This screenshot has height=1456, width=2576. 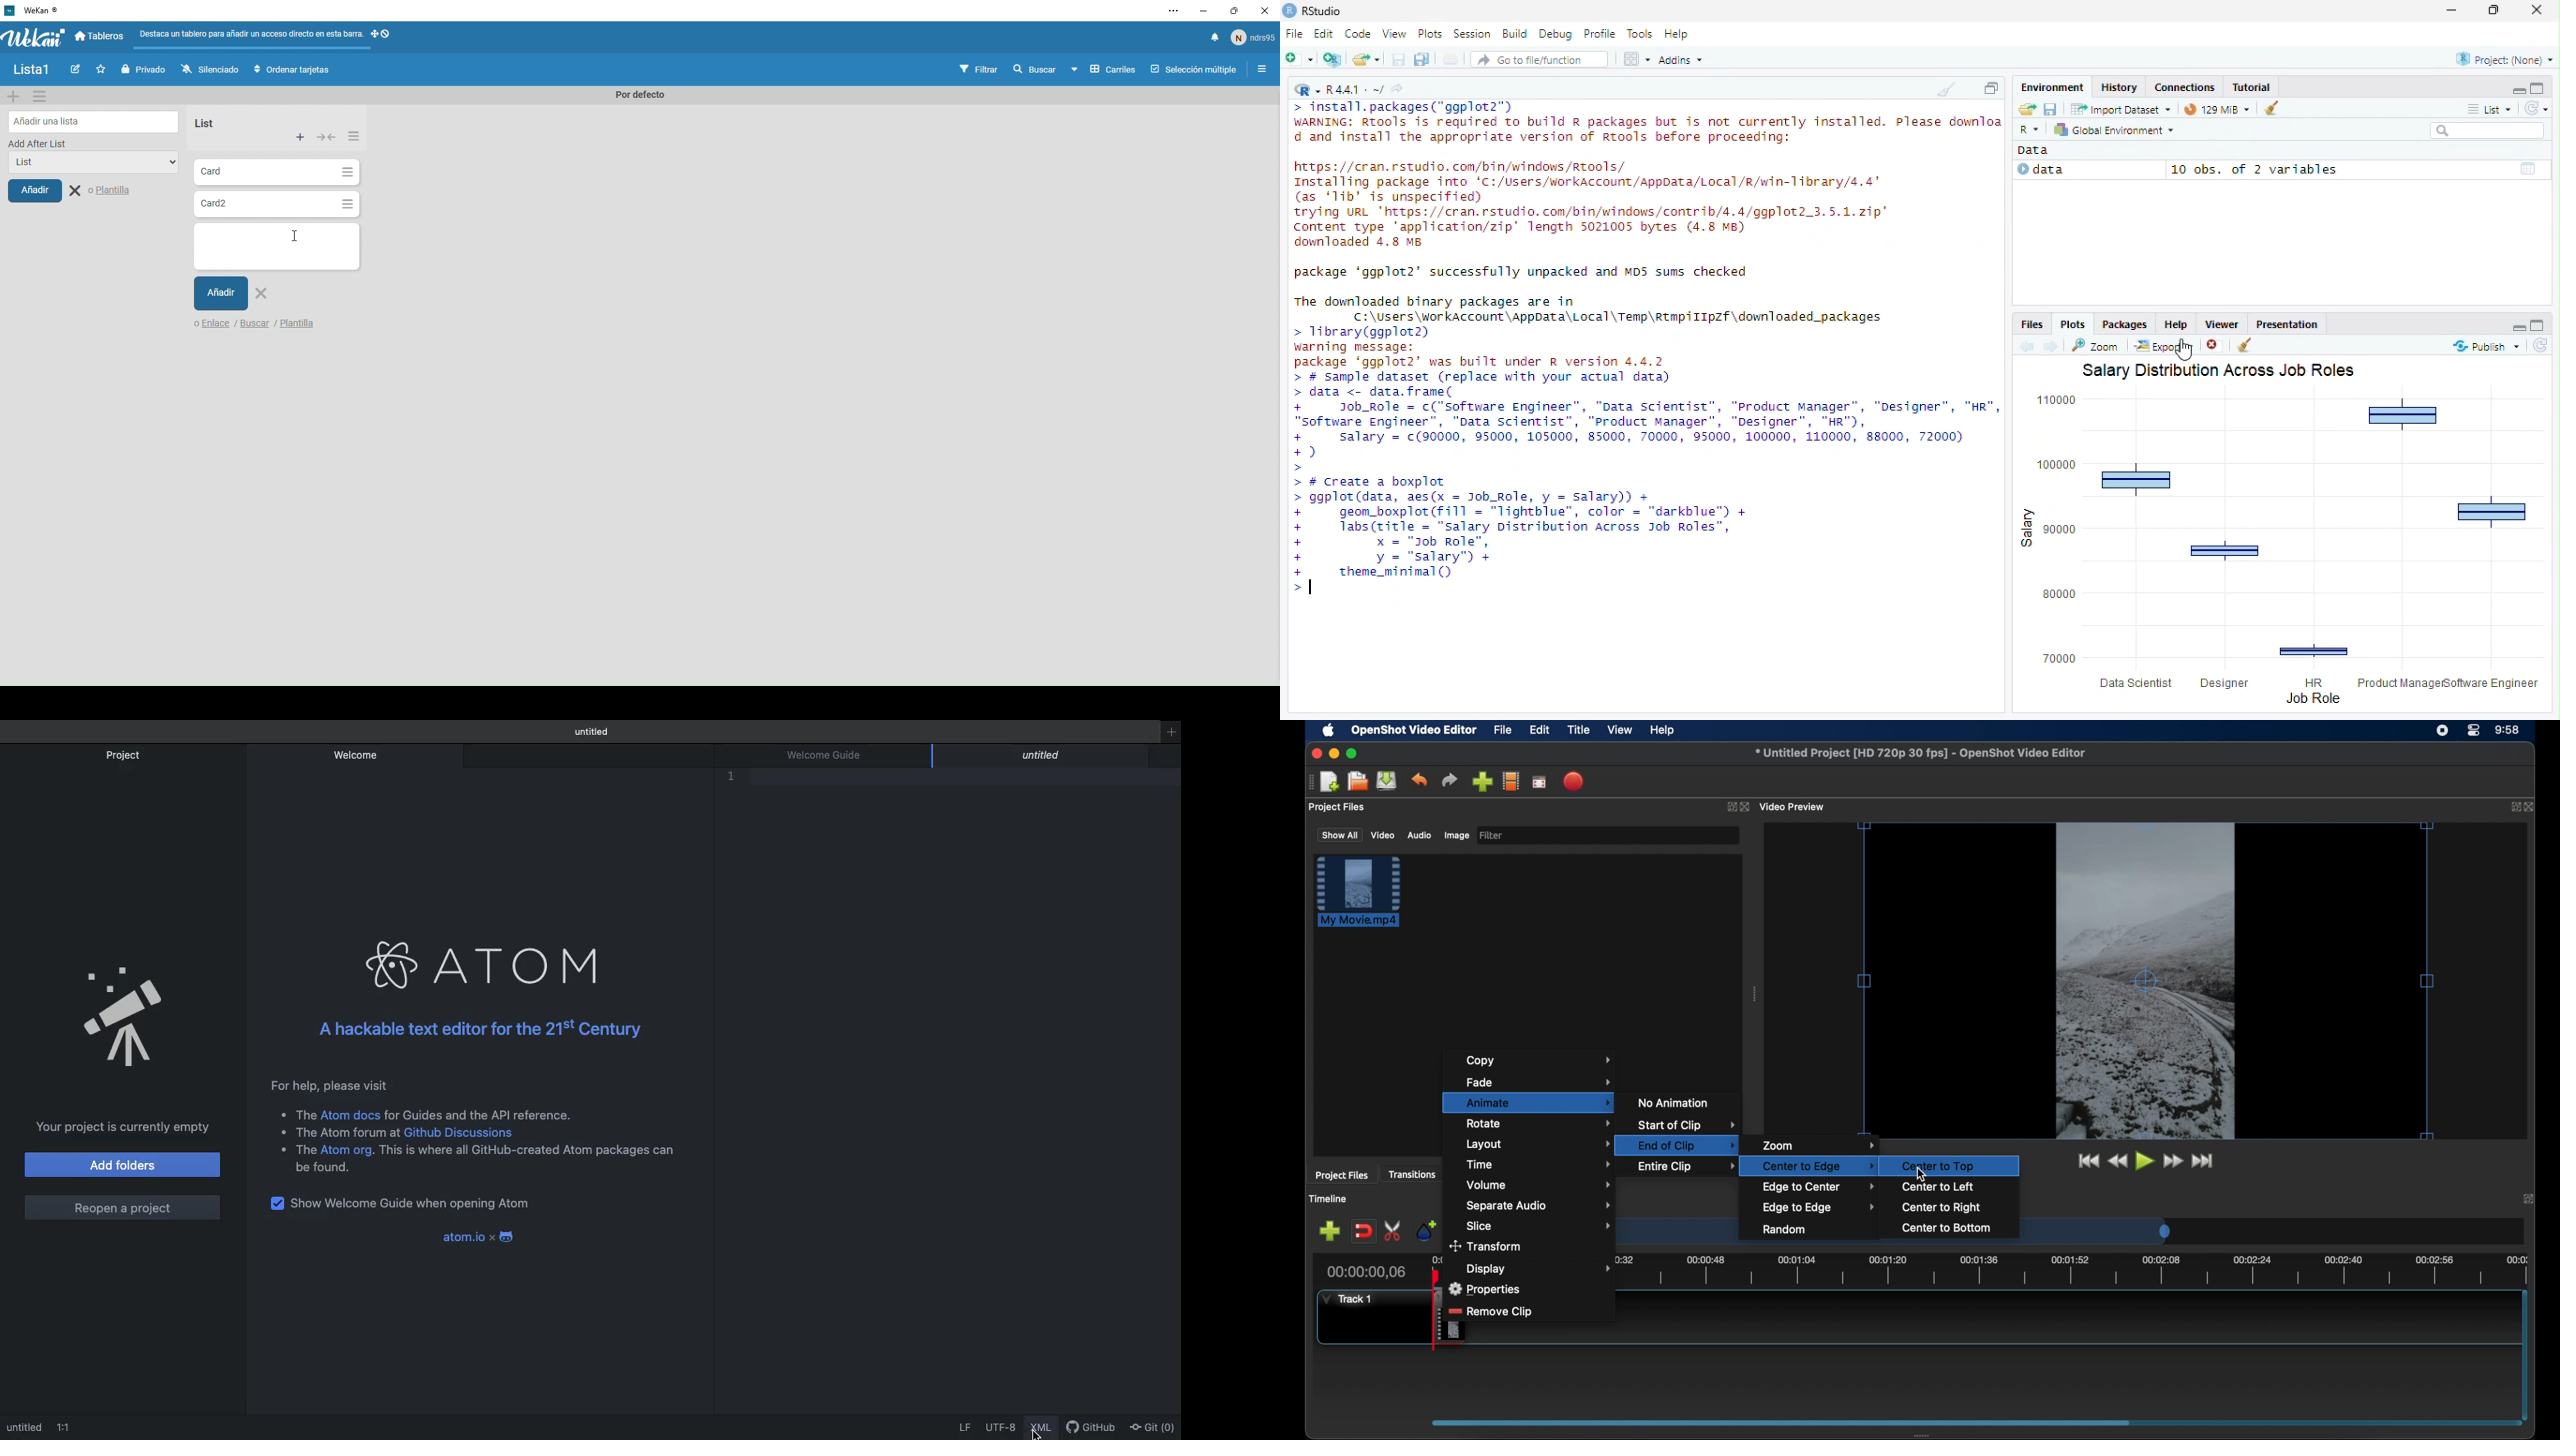 What do you see at coordinates (2501, 59) in the screenshot?
I see `project selector` at bounding box center [2501, 59].